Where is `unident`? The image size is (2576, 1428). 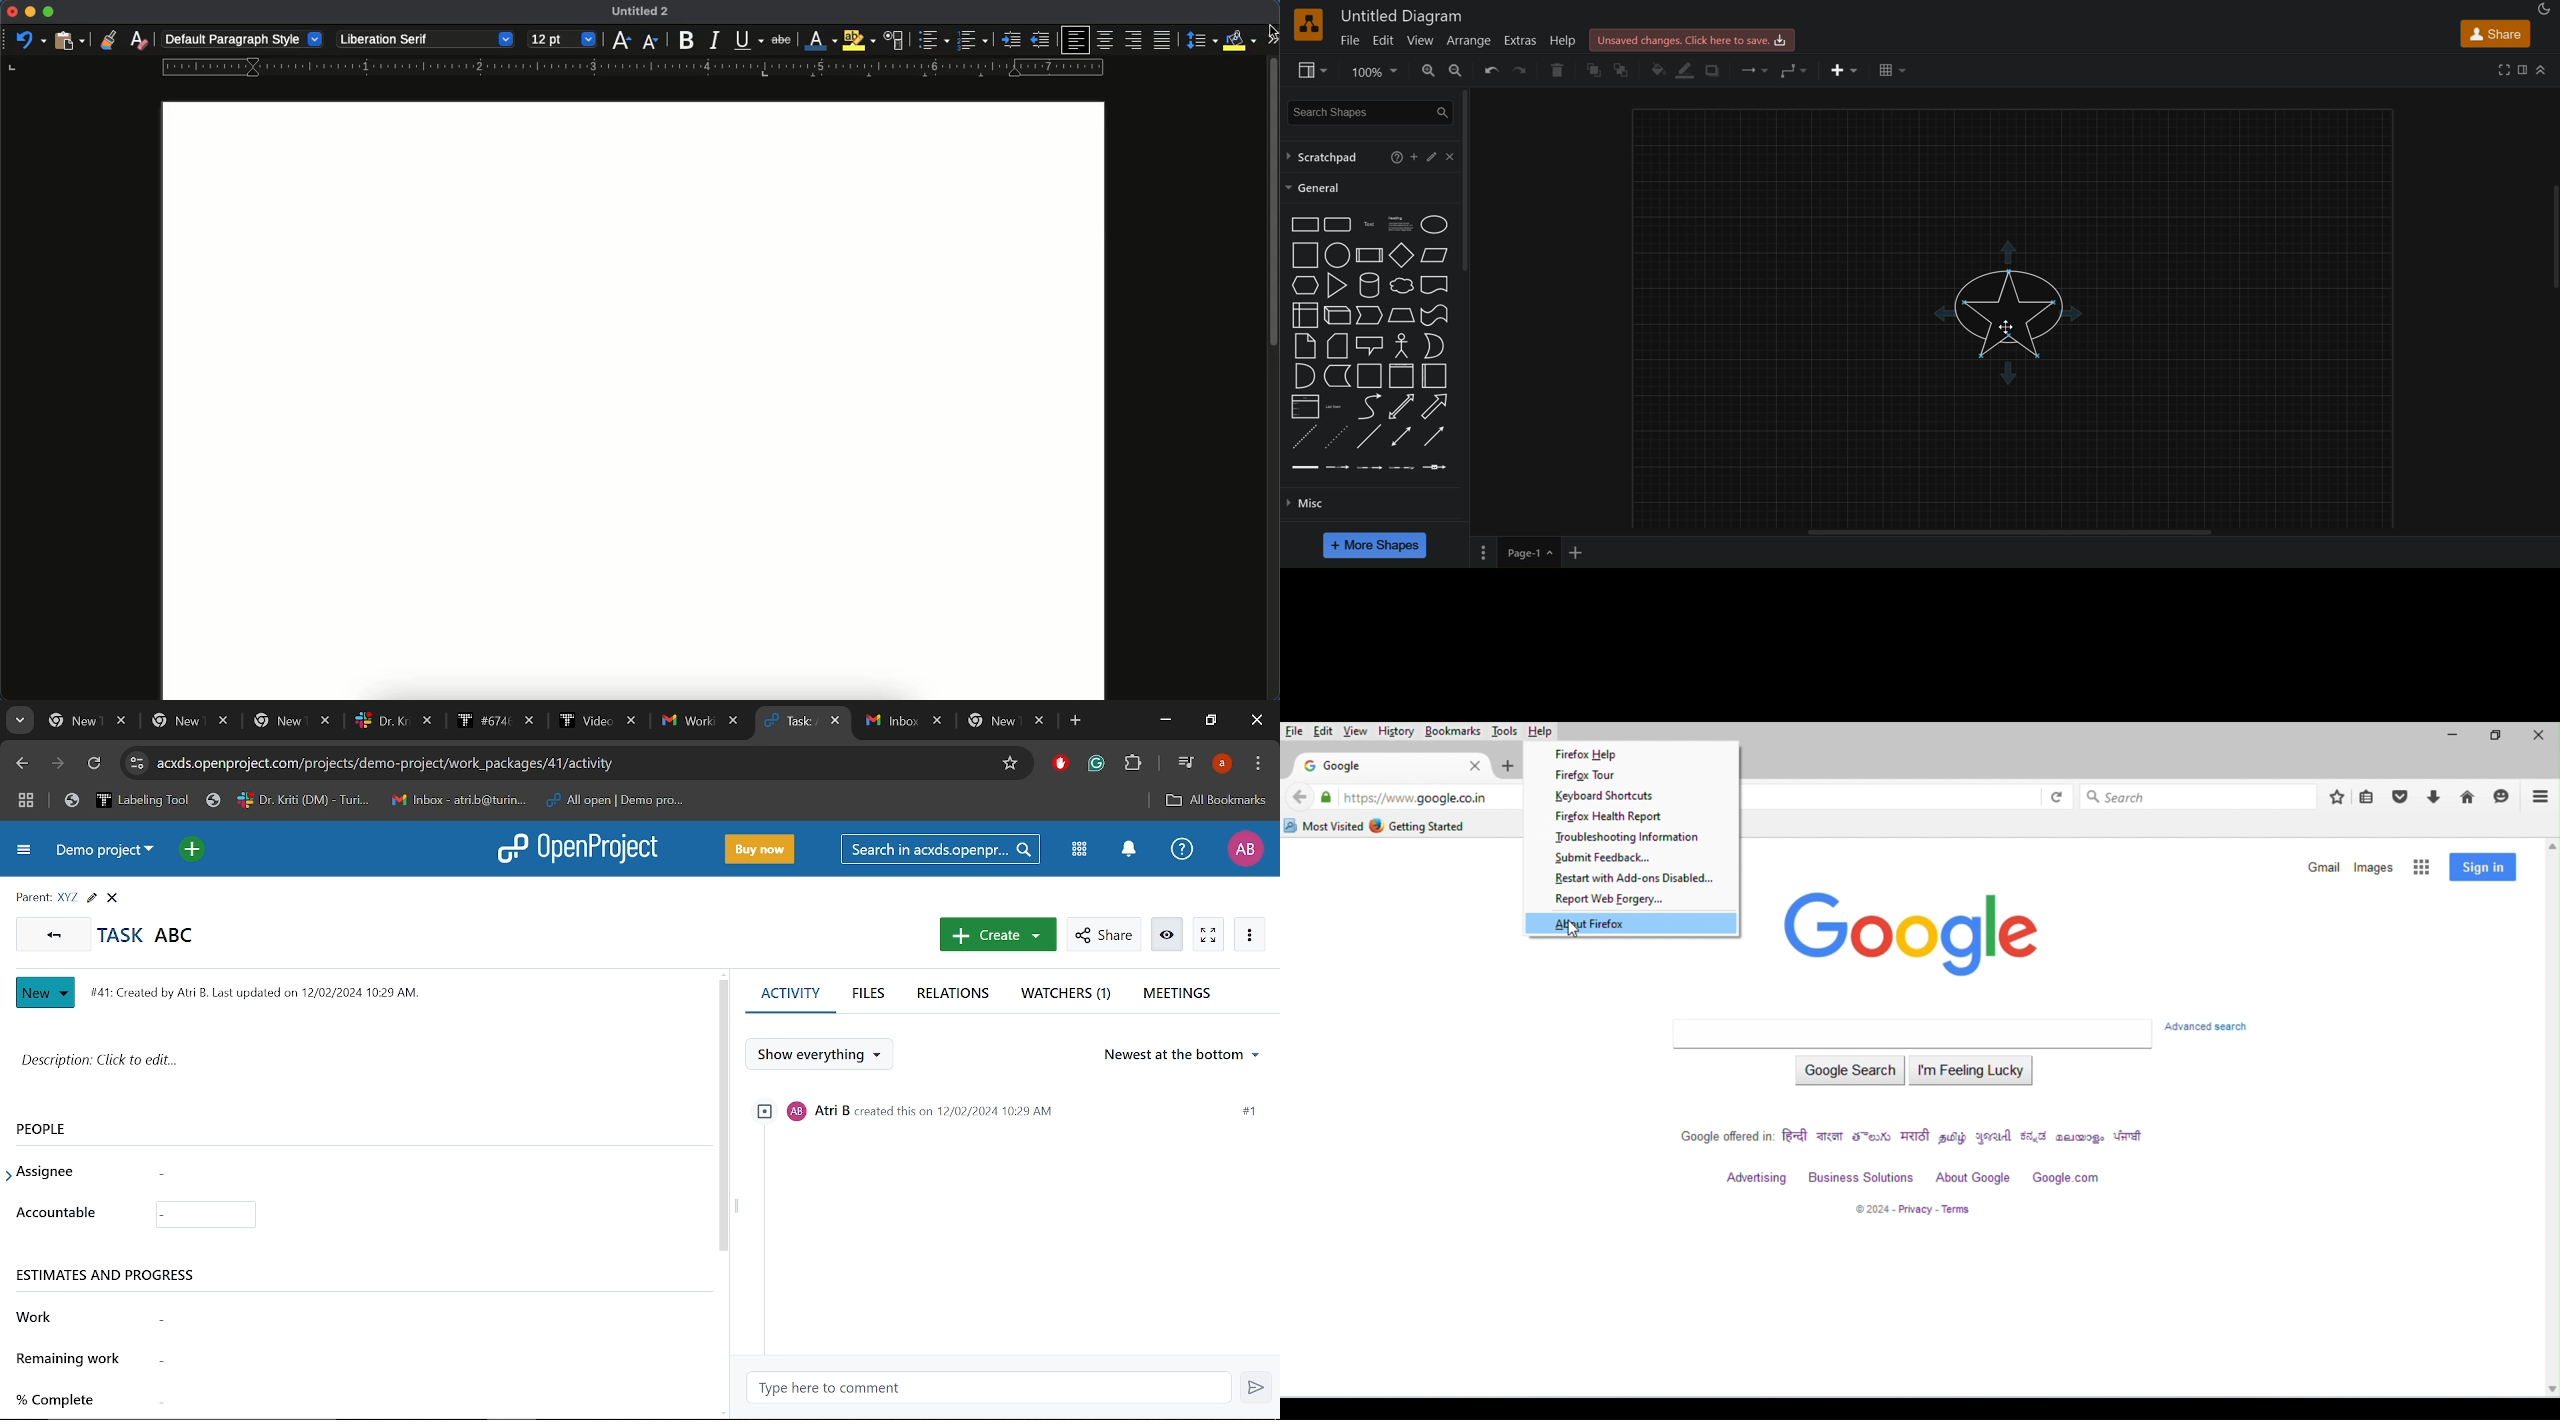 unident is located at coordinates (1038, 41).